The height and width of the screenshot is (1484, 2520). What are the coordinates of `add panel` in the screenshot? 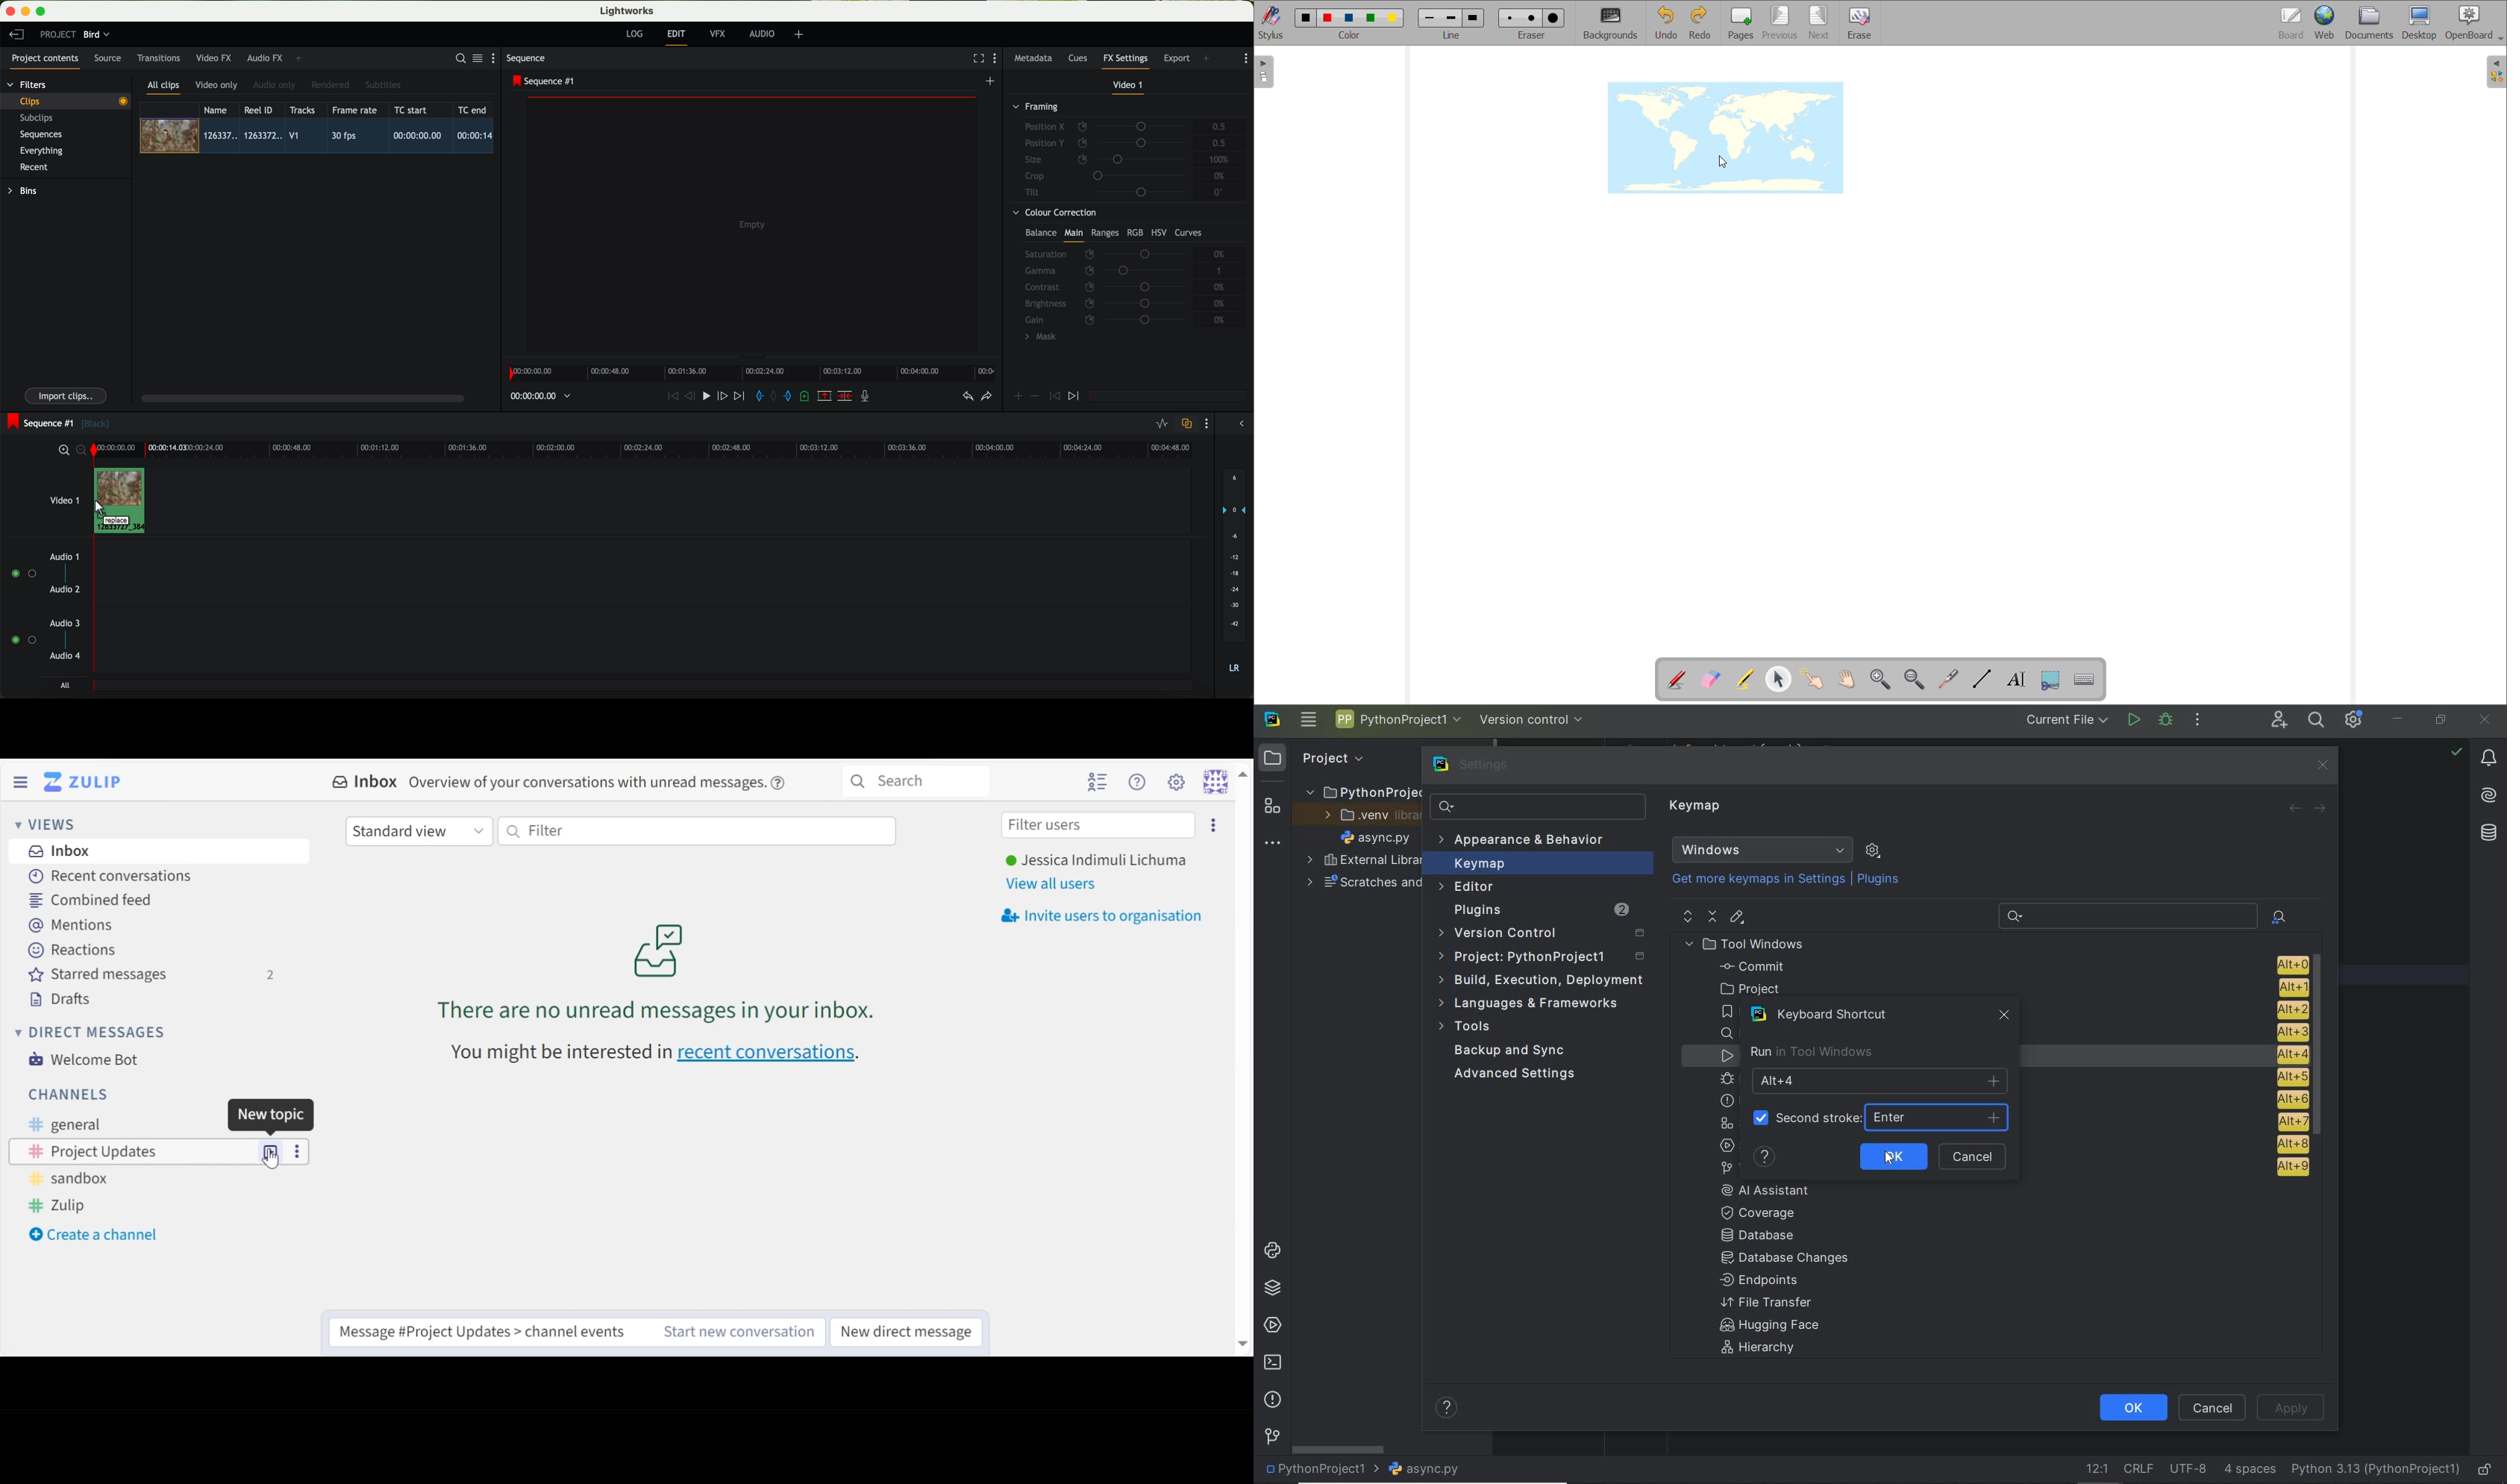 It's located at (301, 59).